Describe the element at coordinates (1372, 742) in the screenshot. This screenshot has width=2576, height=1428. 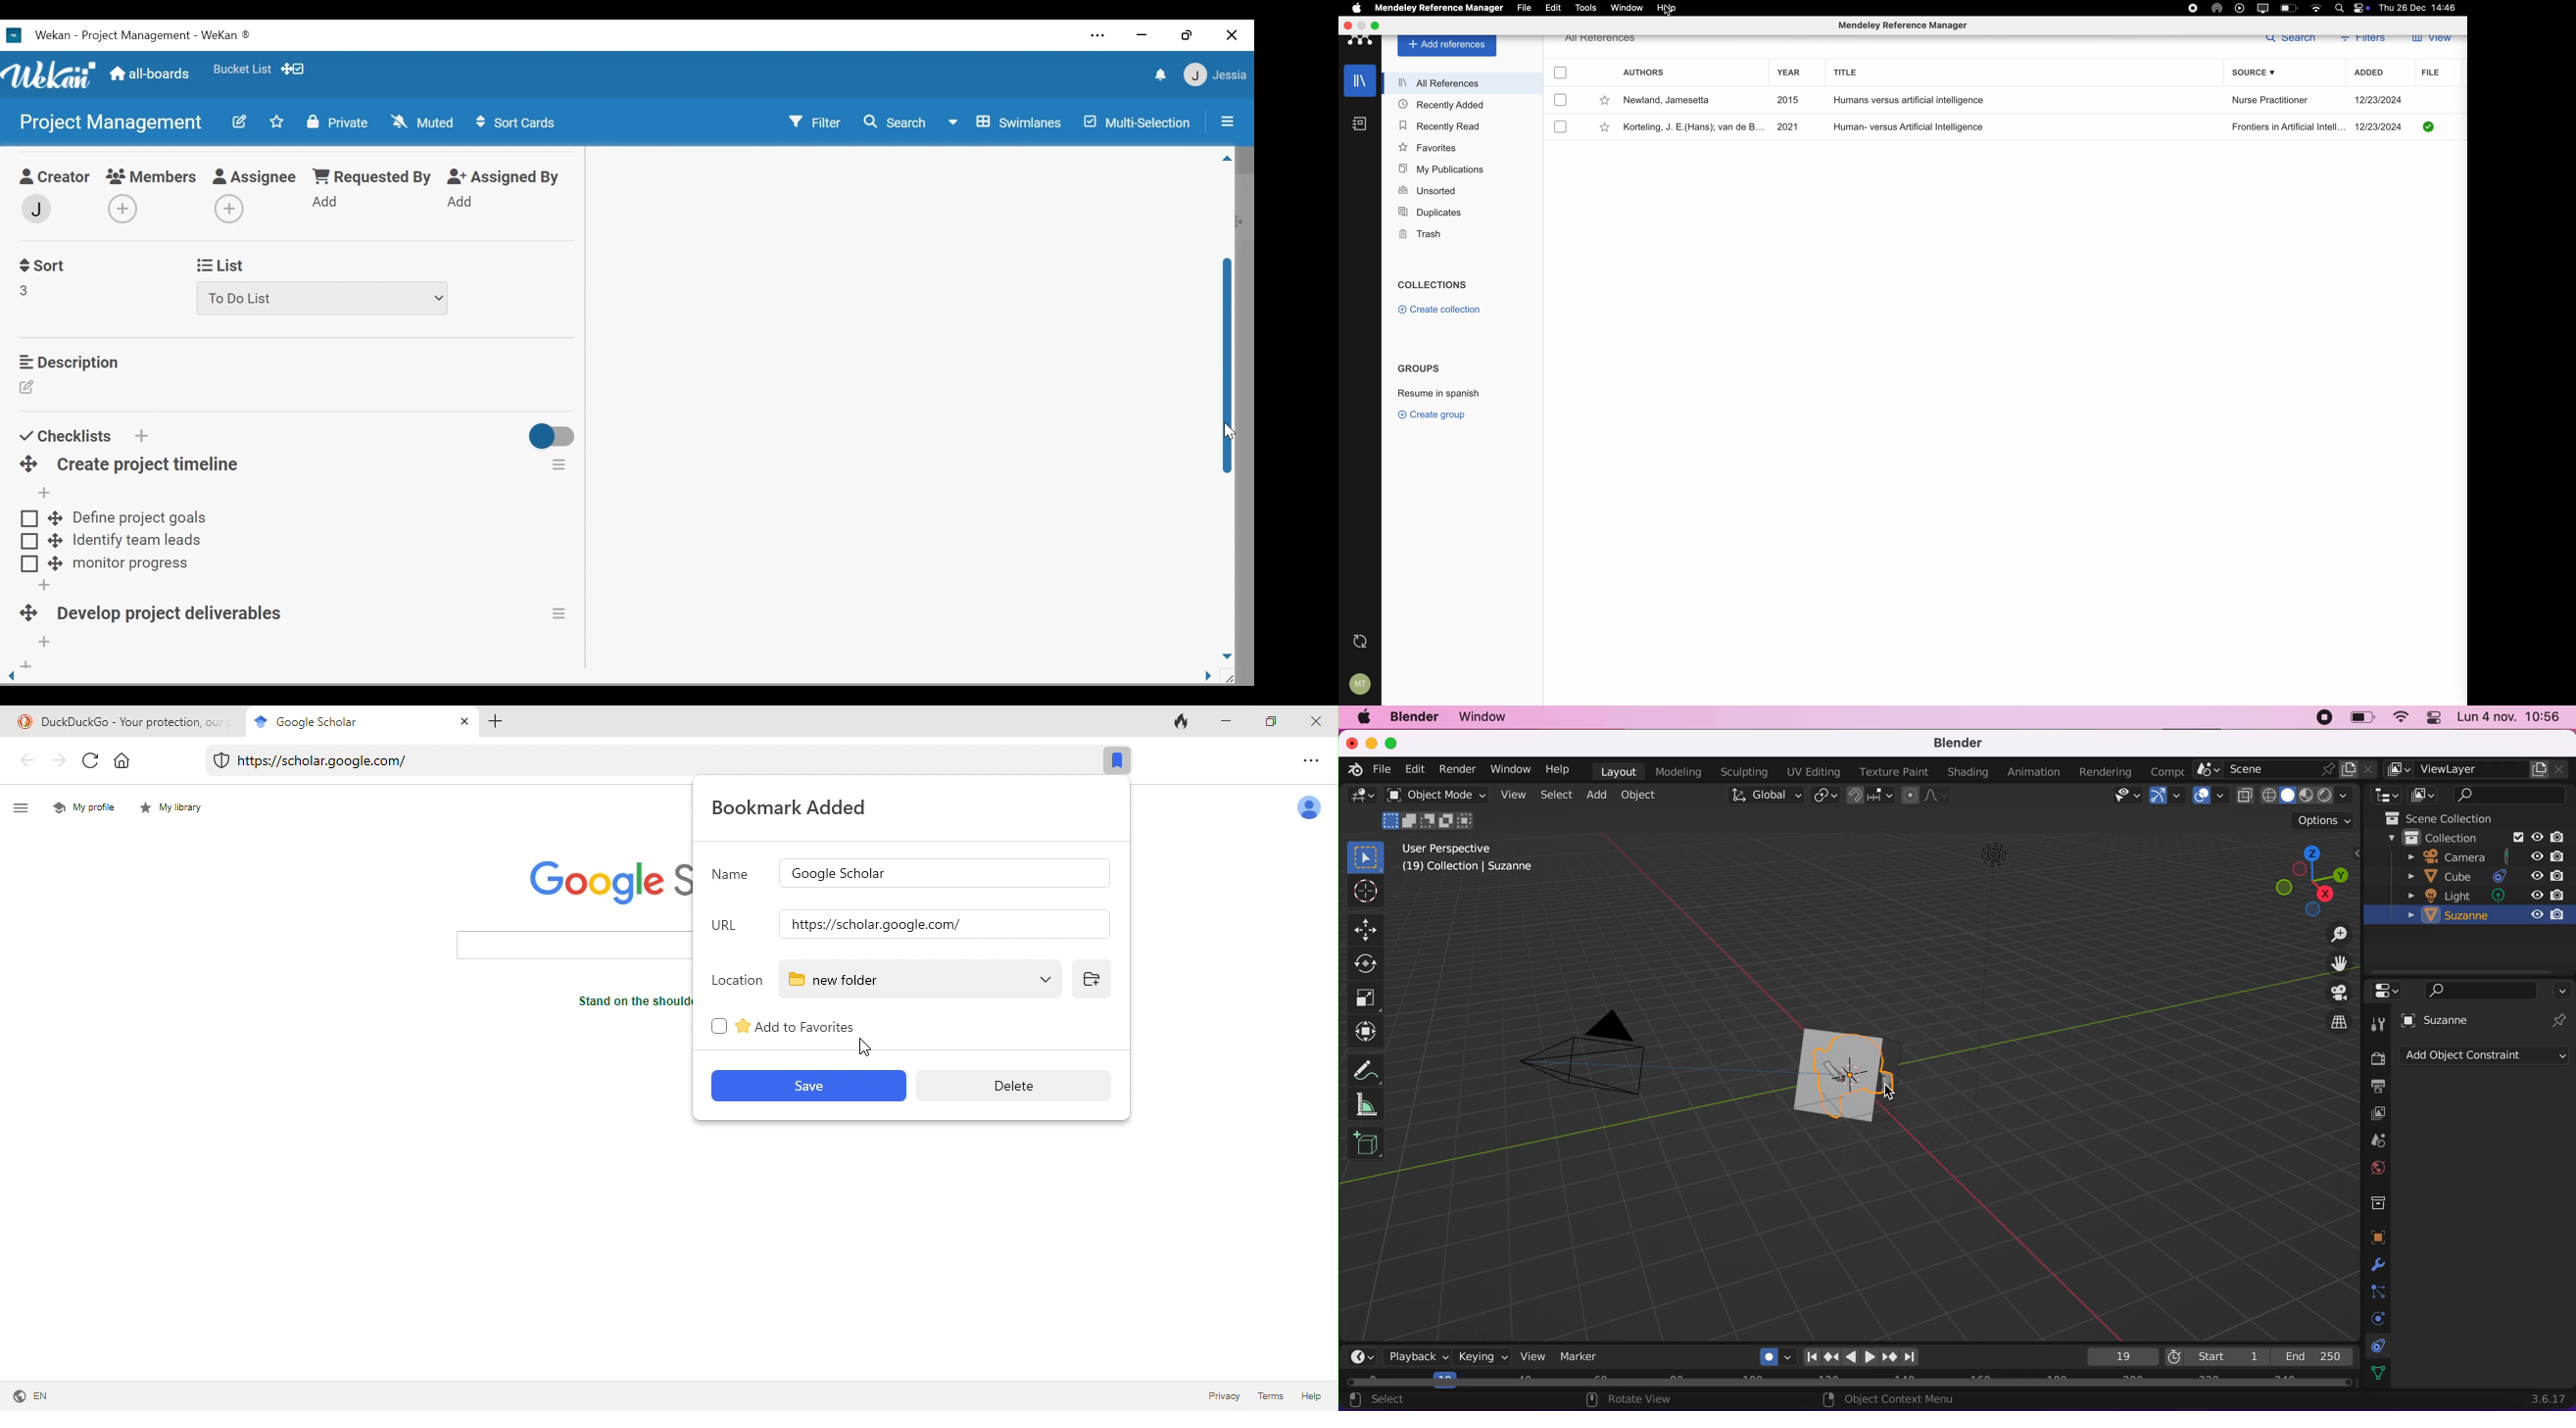
I see `minimize` at that location.